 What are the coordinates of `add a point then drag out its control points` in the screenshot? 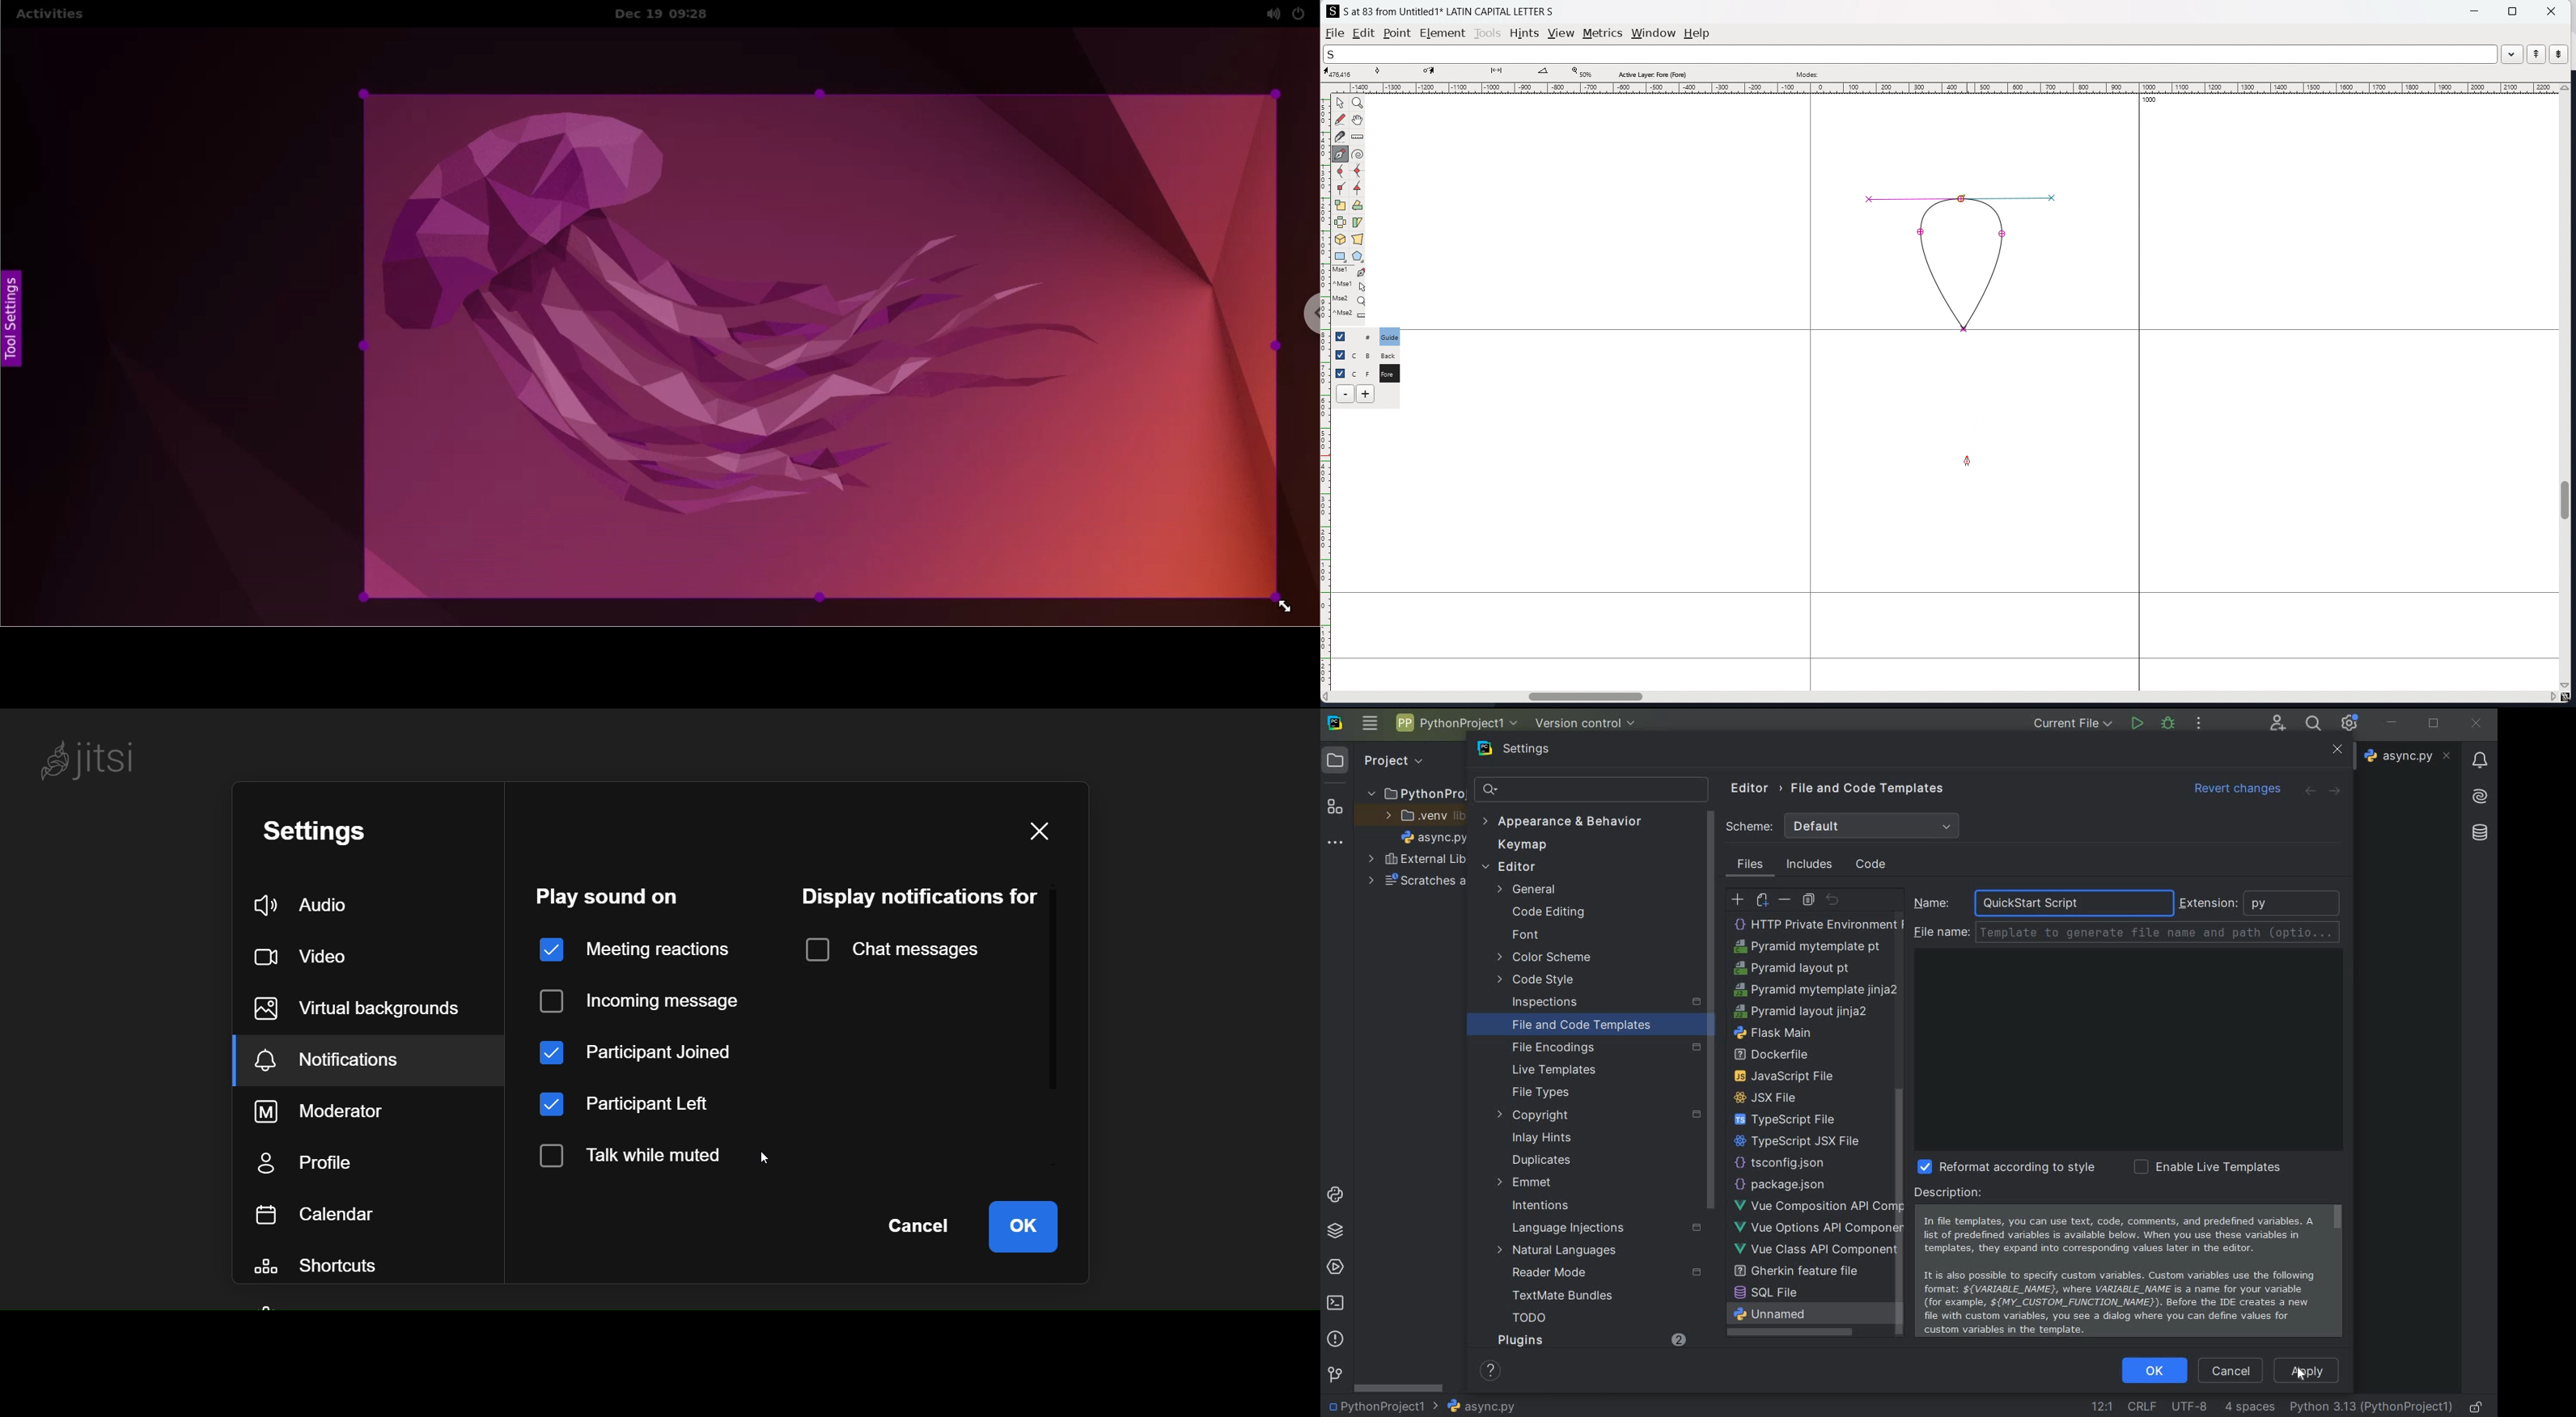 It's located at (1341, 154).